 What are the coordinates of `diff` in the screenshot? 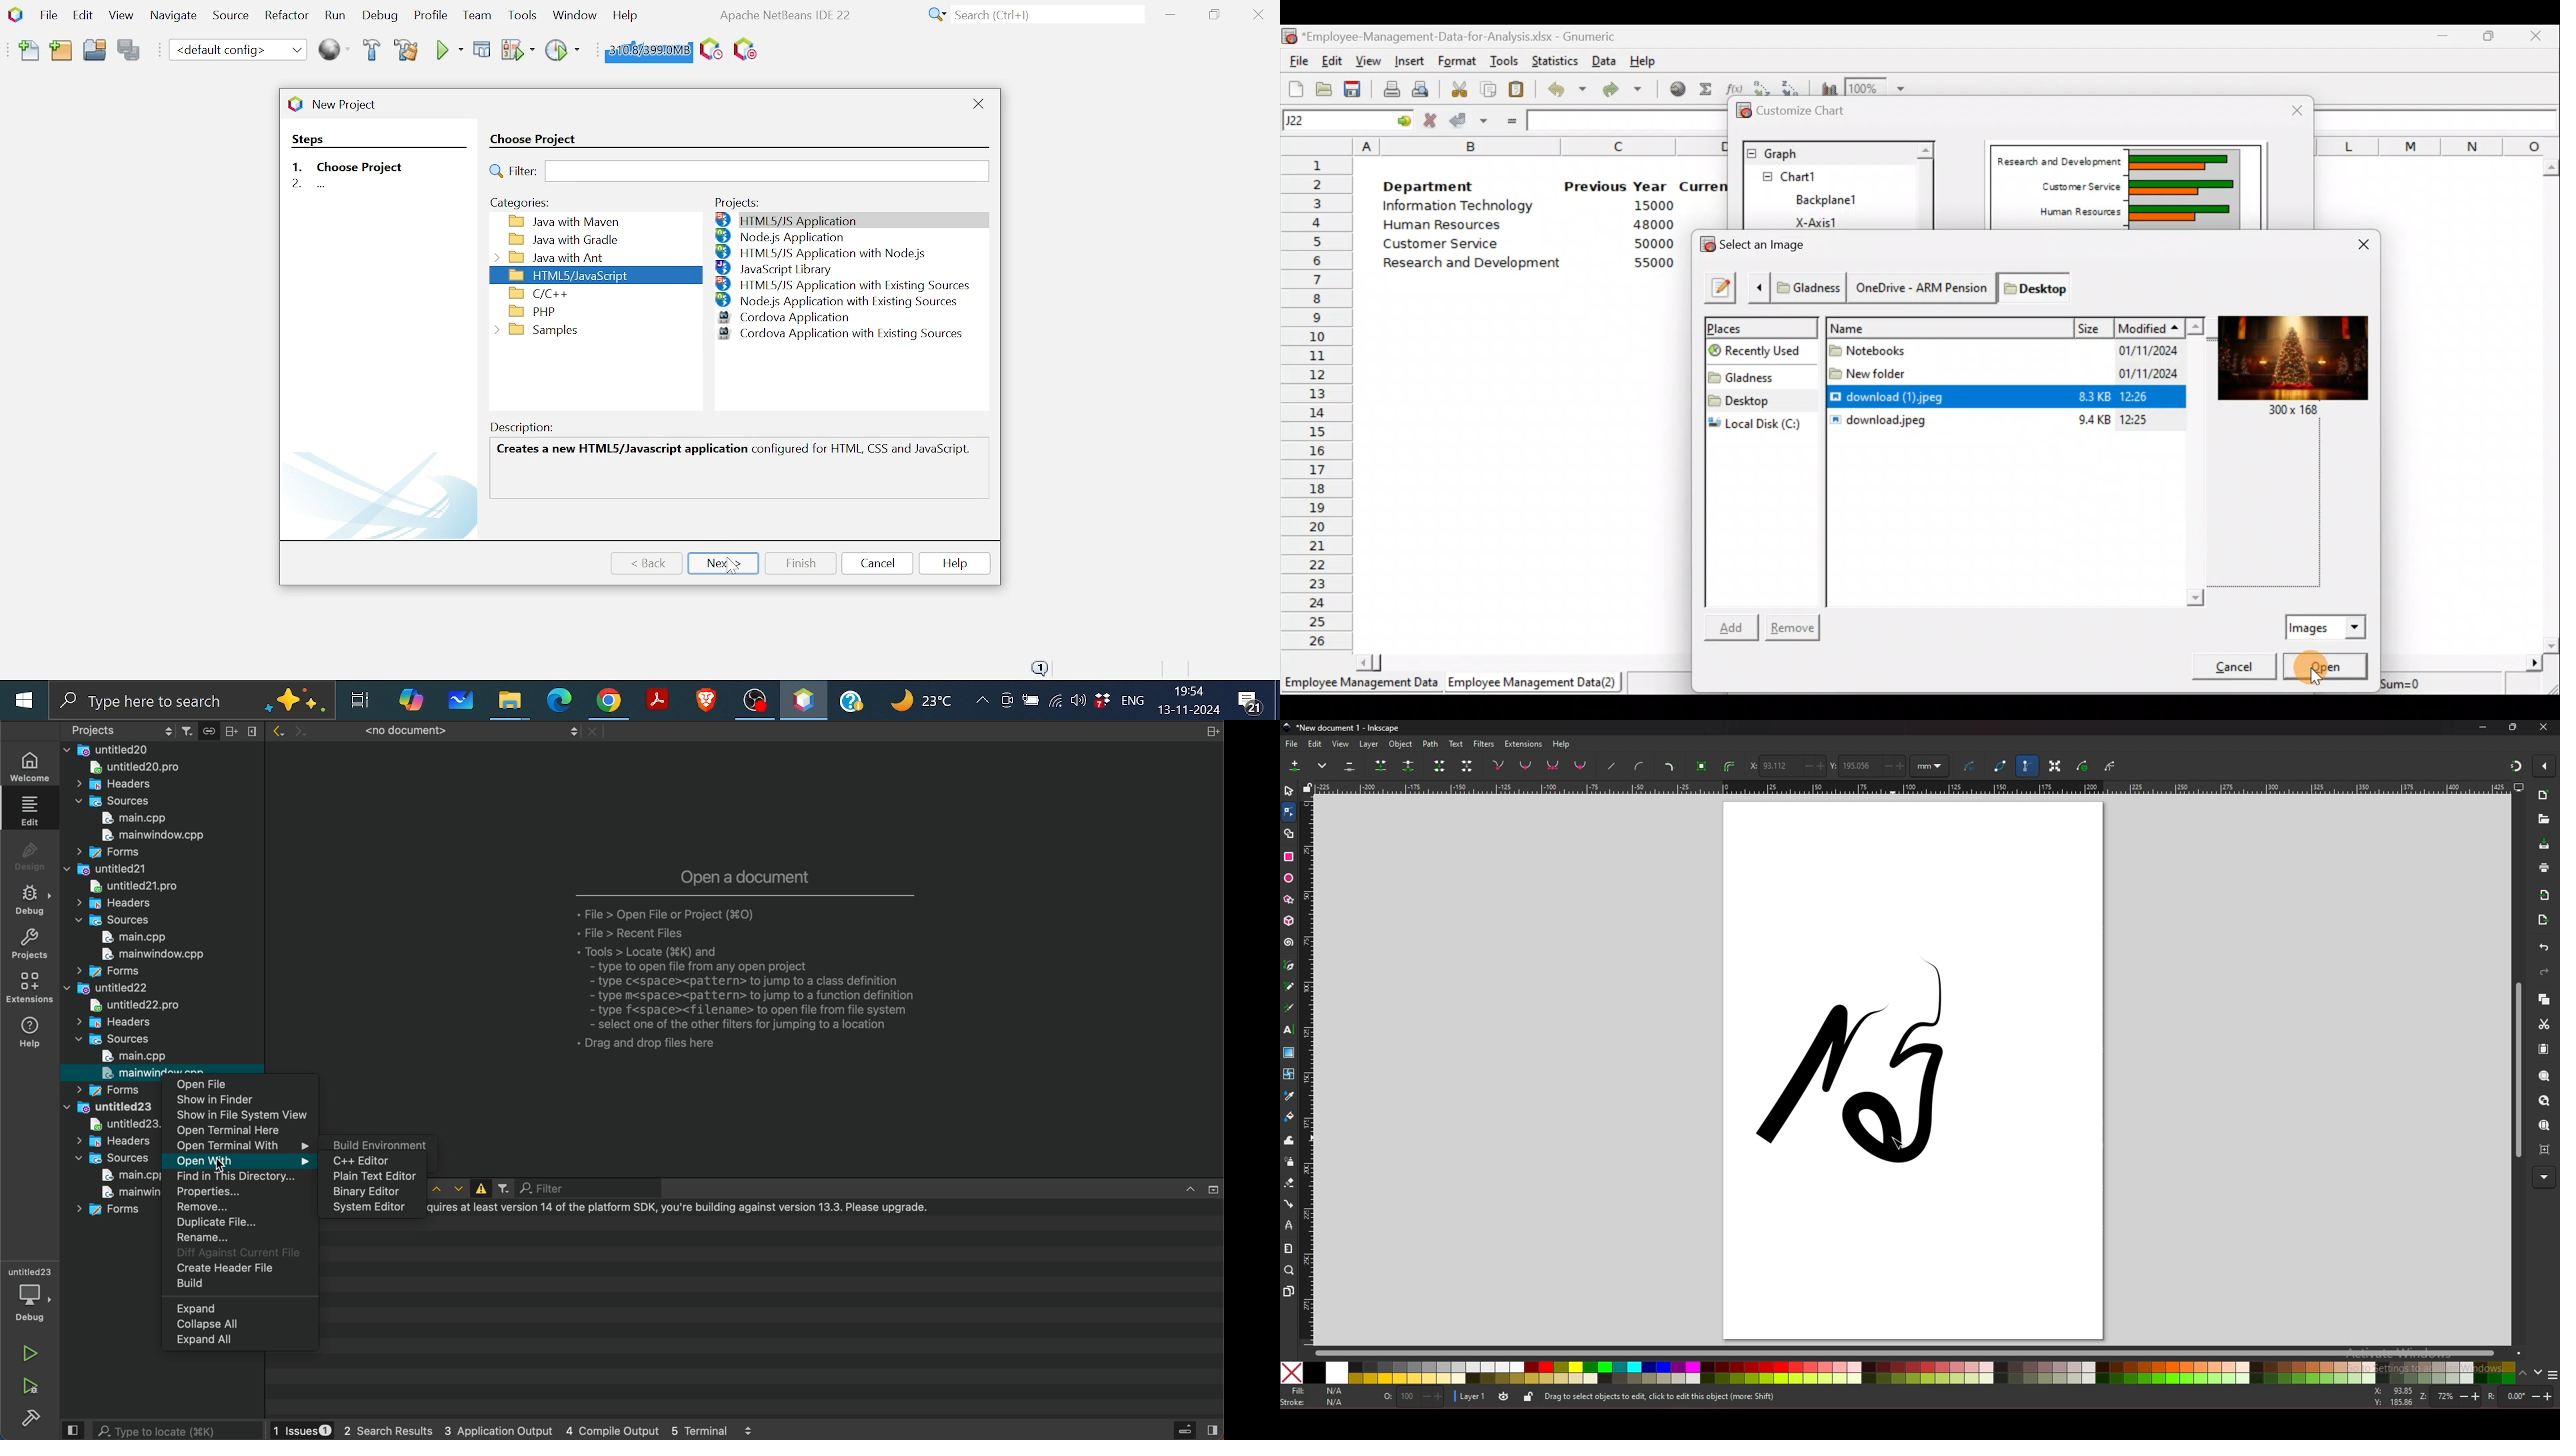 It's located at (237, 1253).